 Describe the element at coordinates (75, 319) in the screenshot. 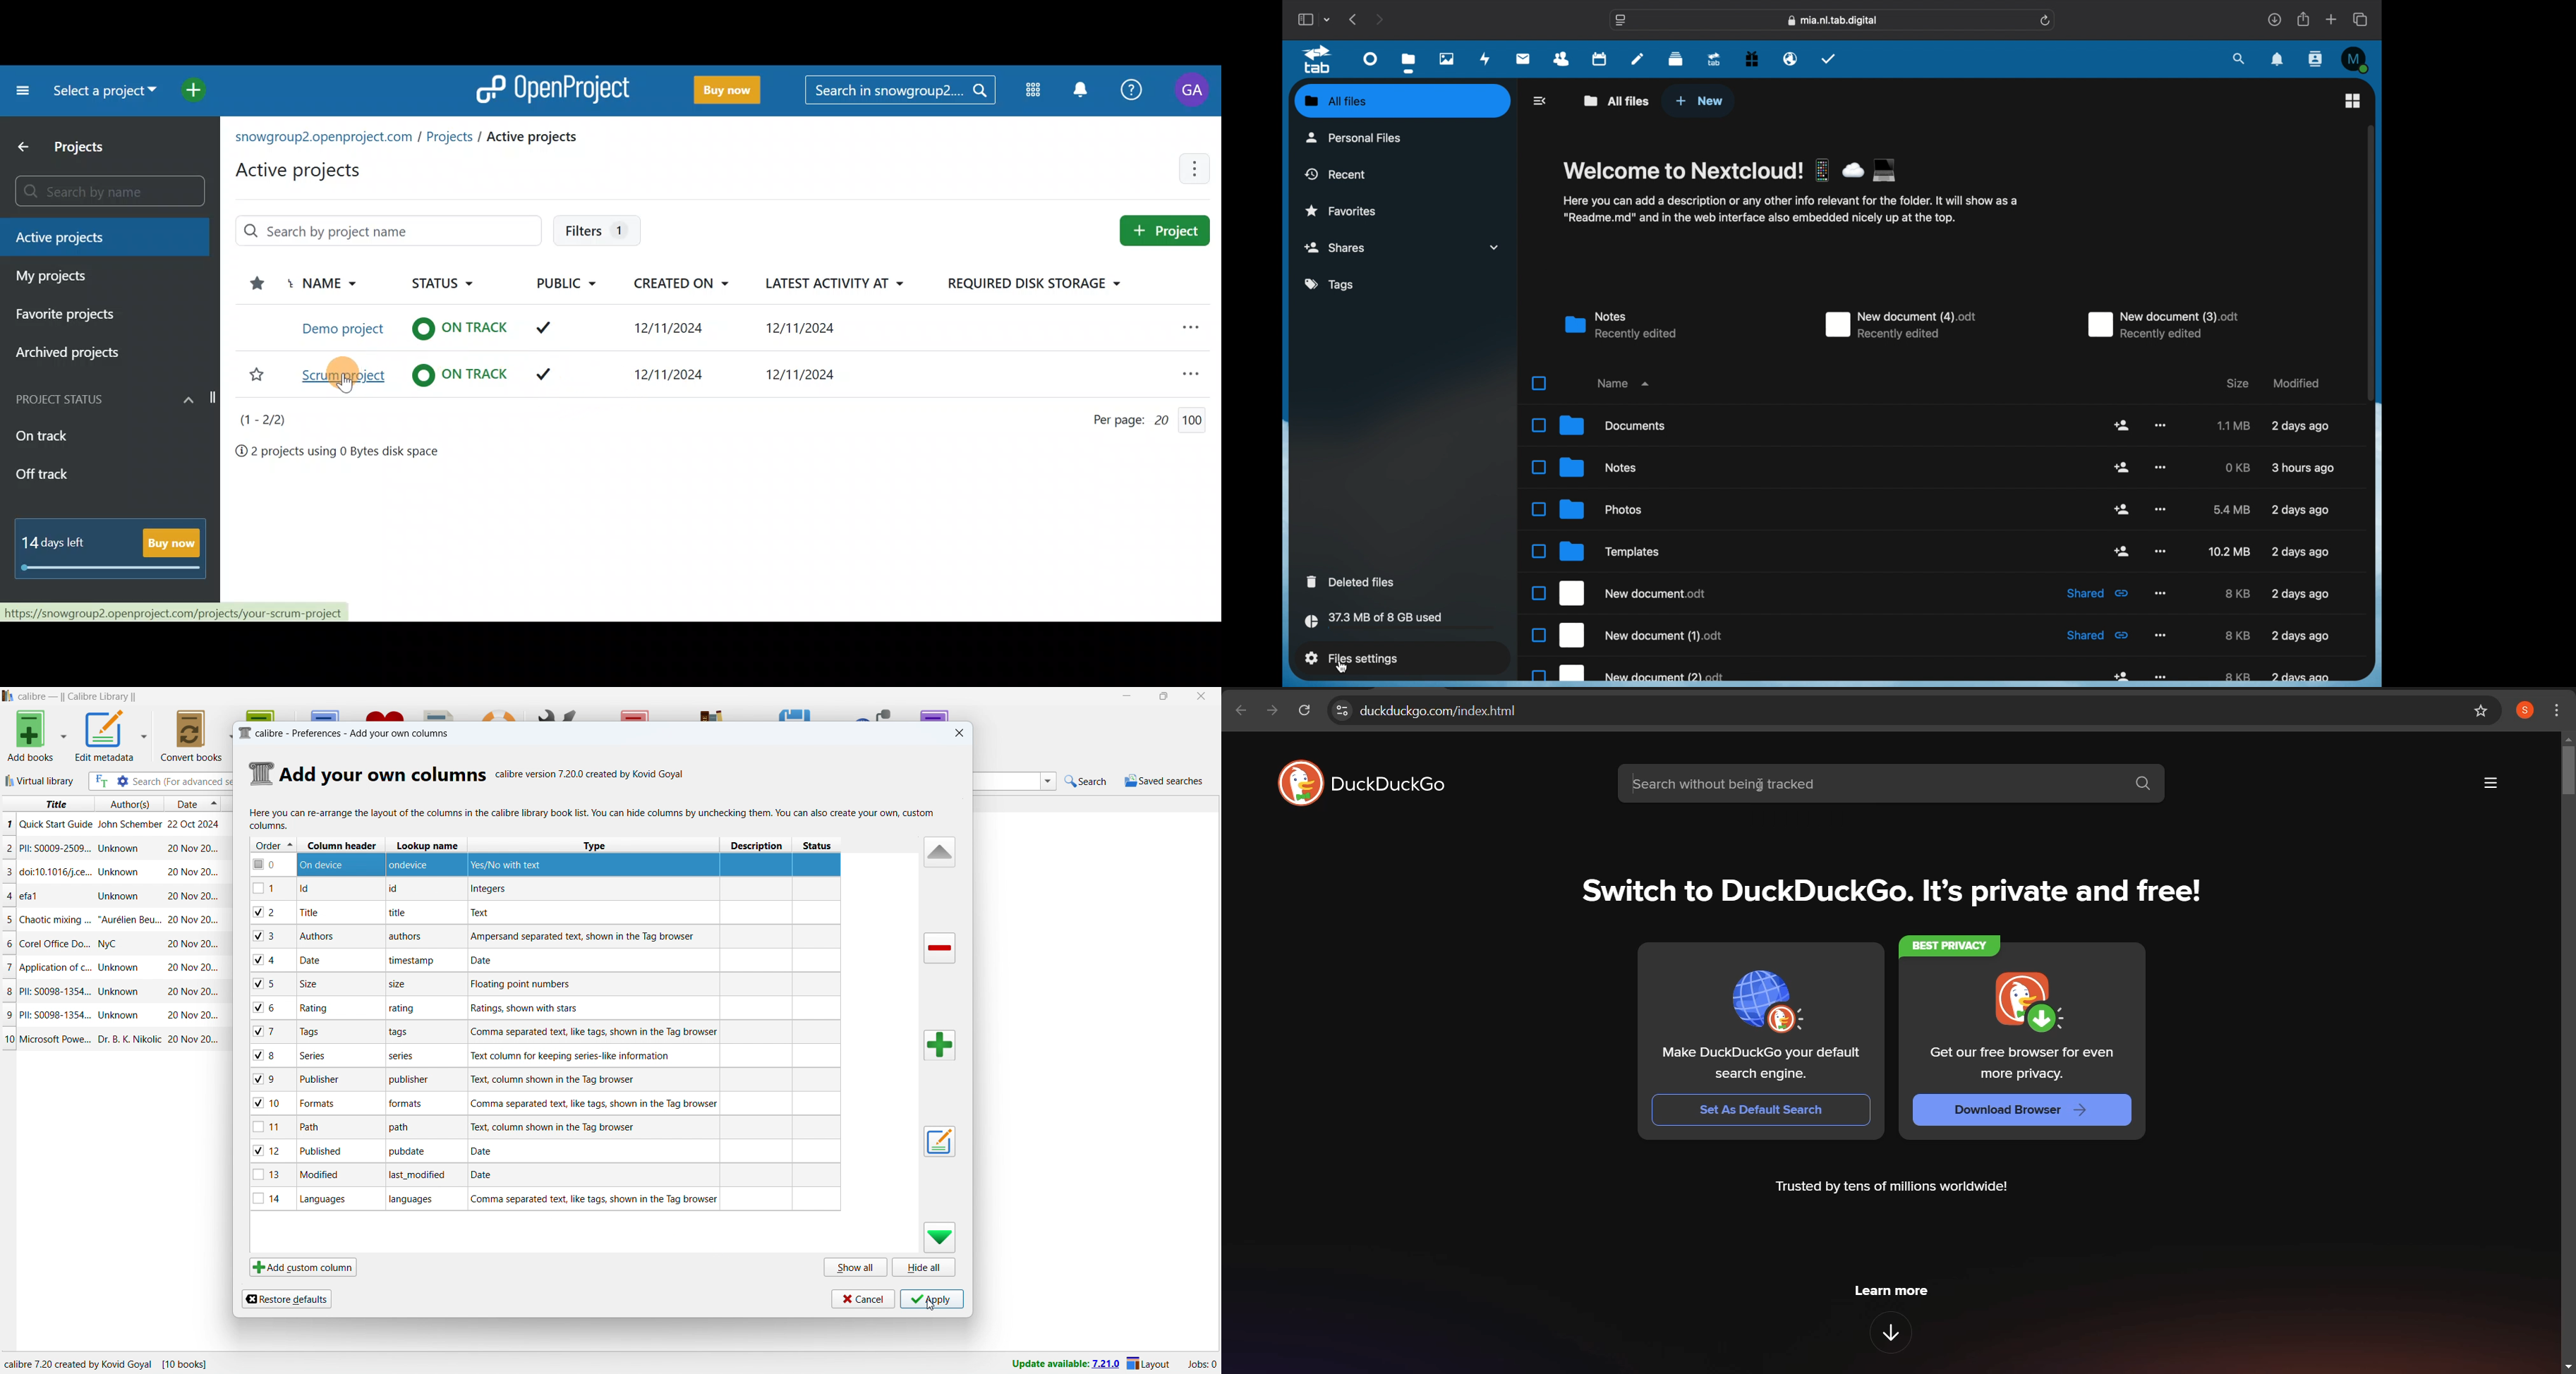

I see `Favorite projects` at that location.